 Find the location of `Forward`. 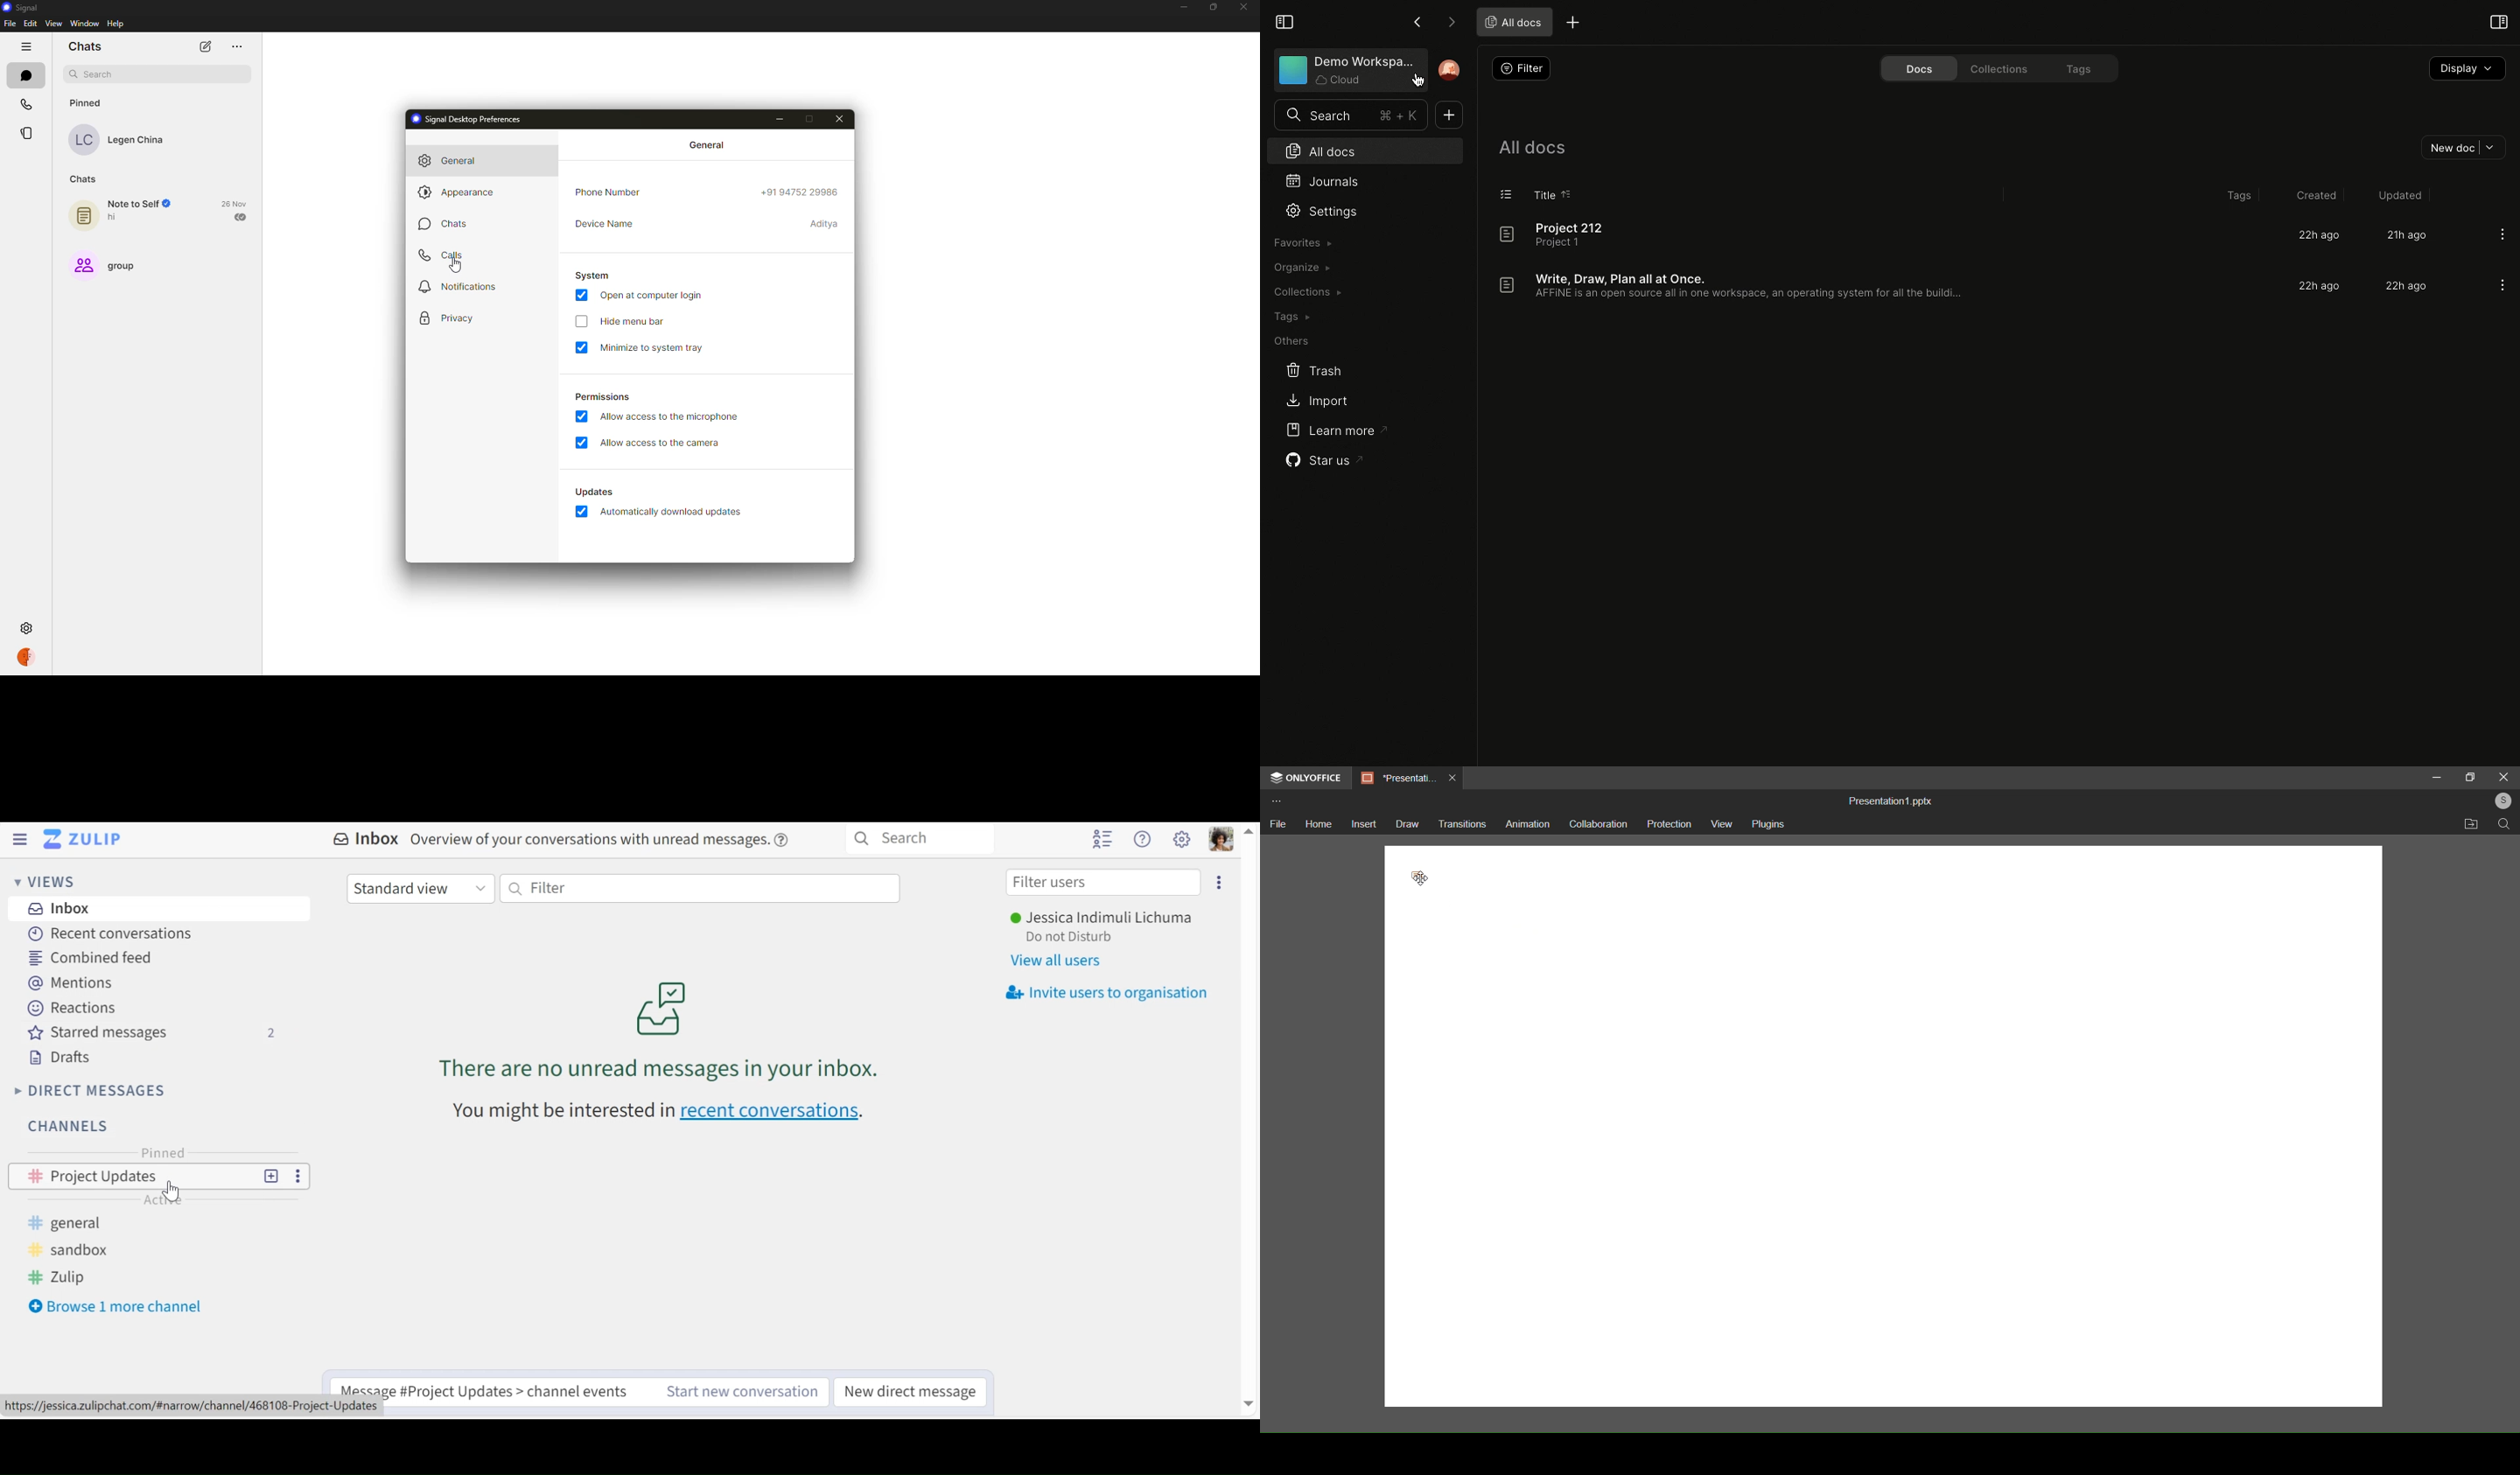

Forward is located at coordinates (1451, 23).